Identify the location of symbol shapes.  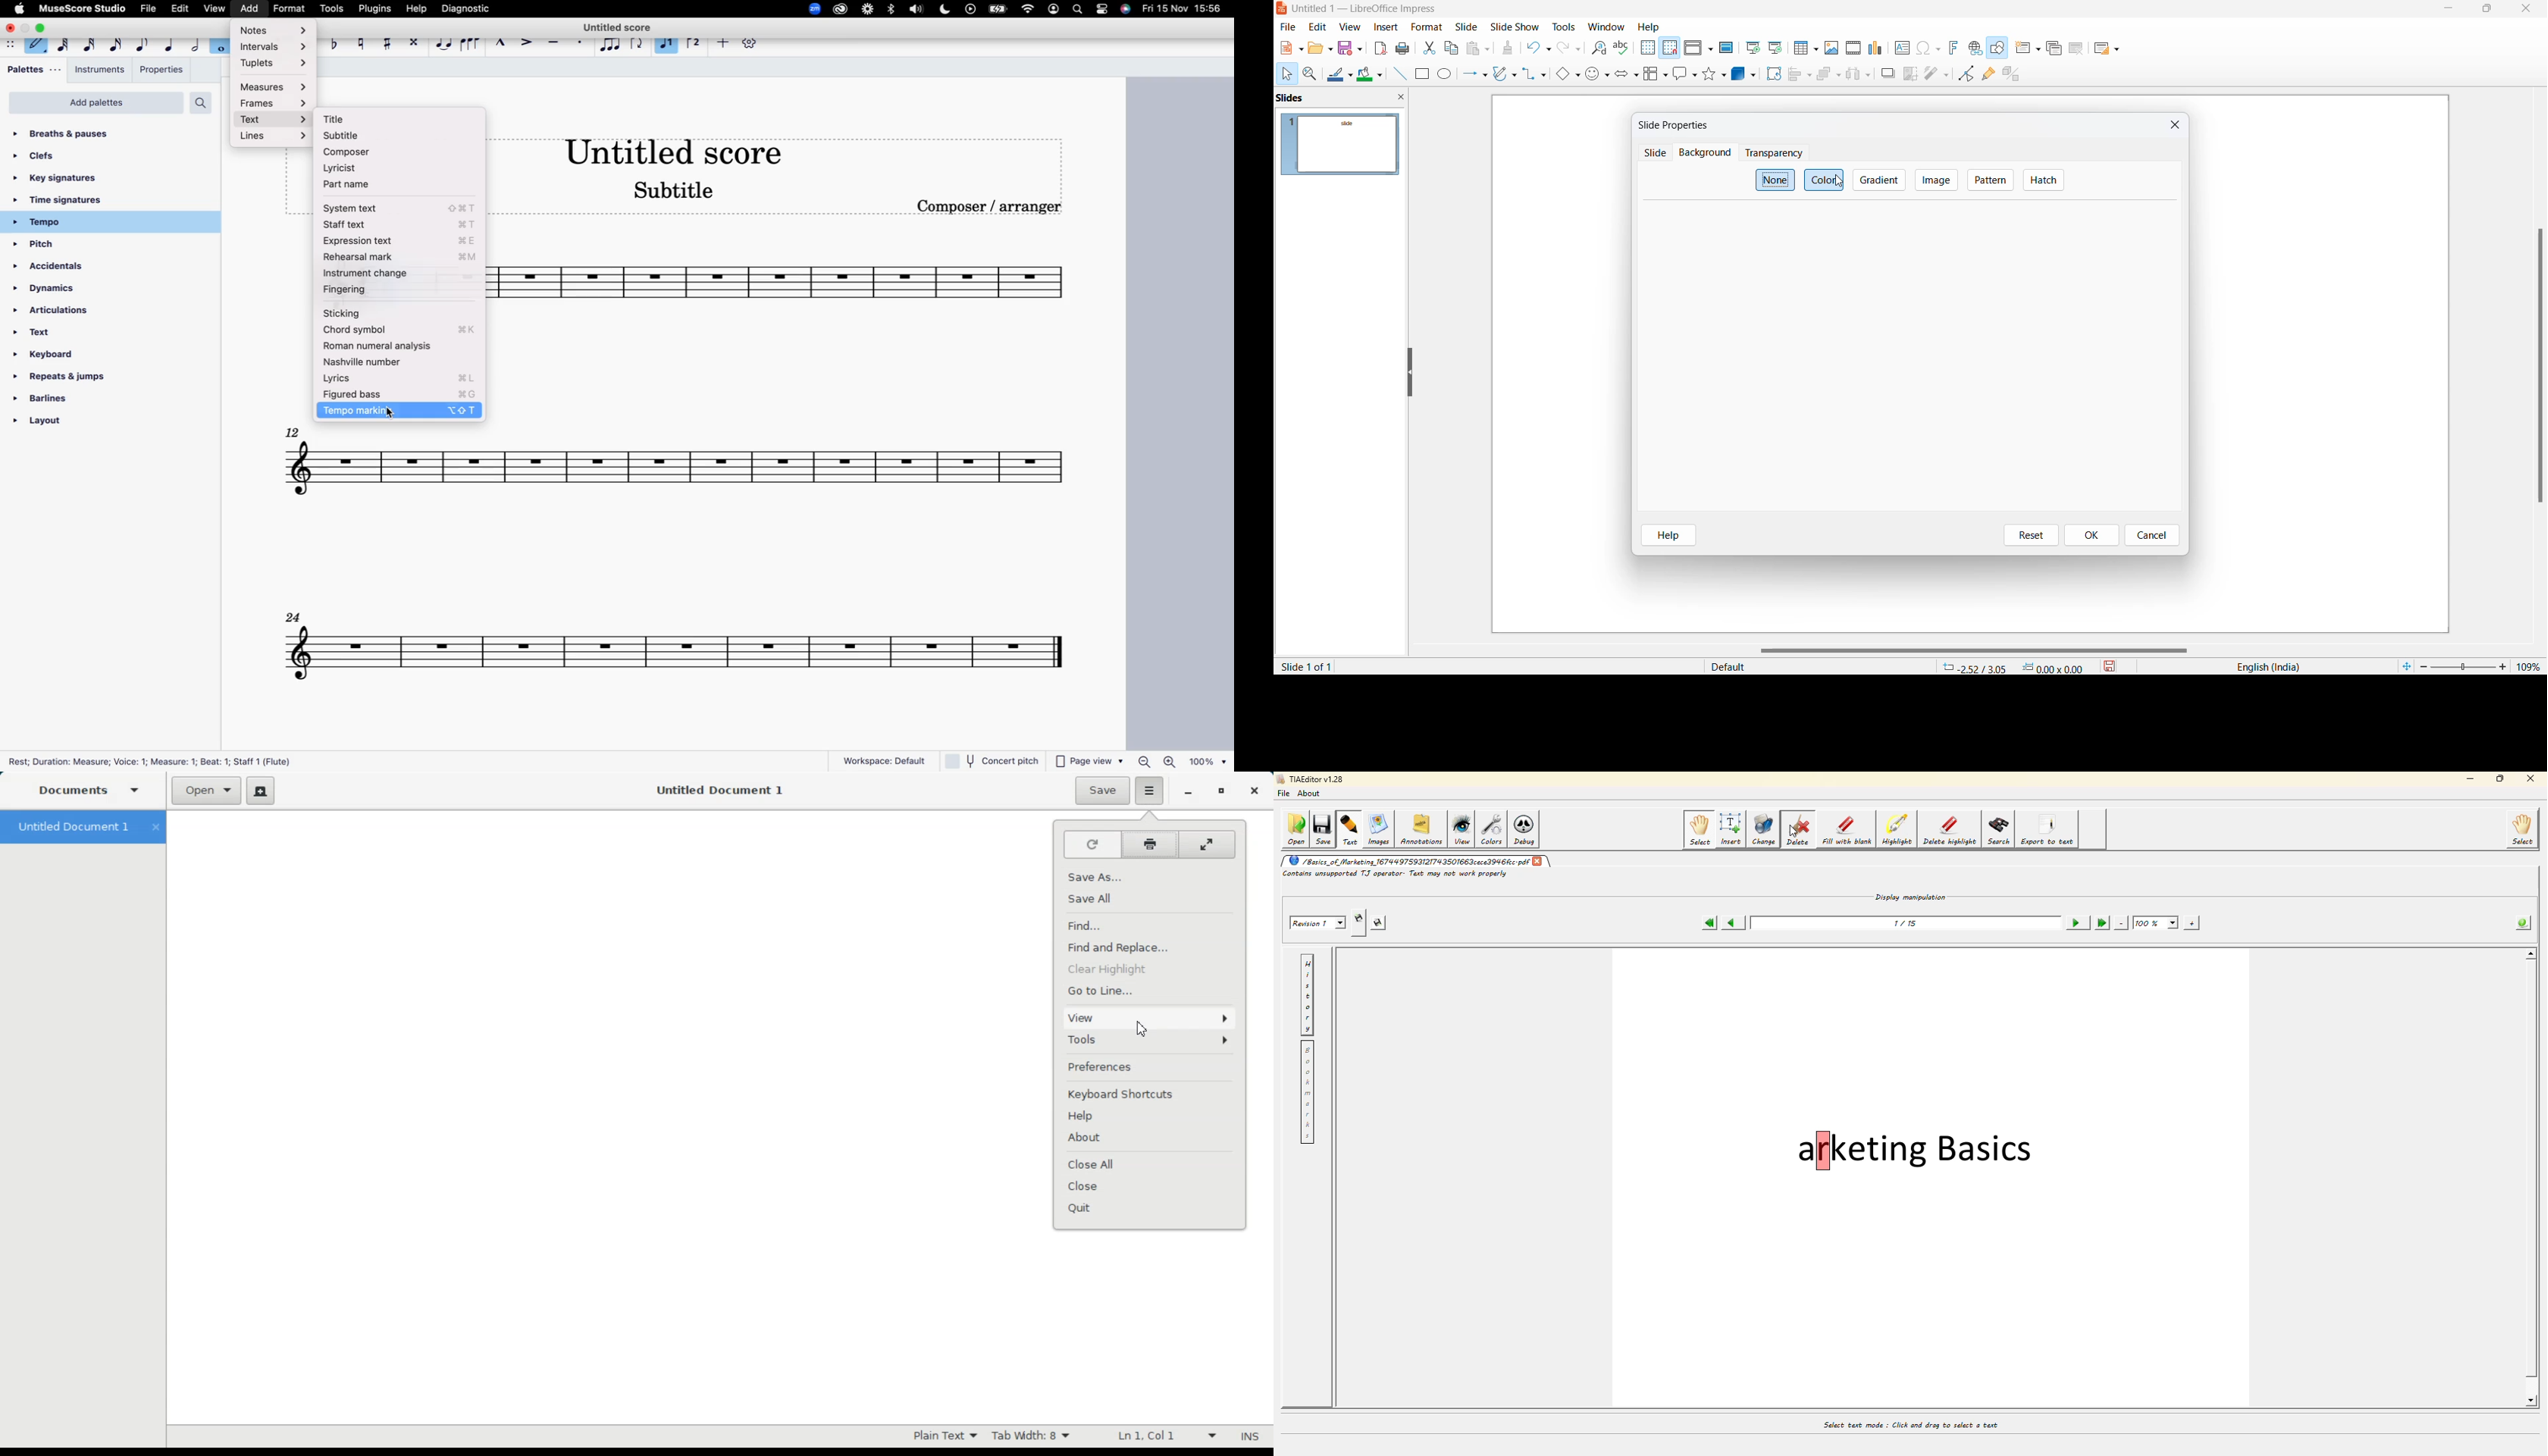
(1598, 75).